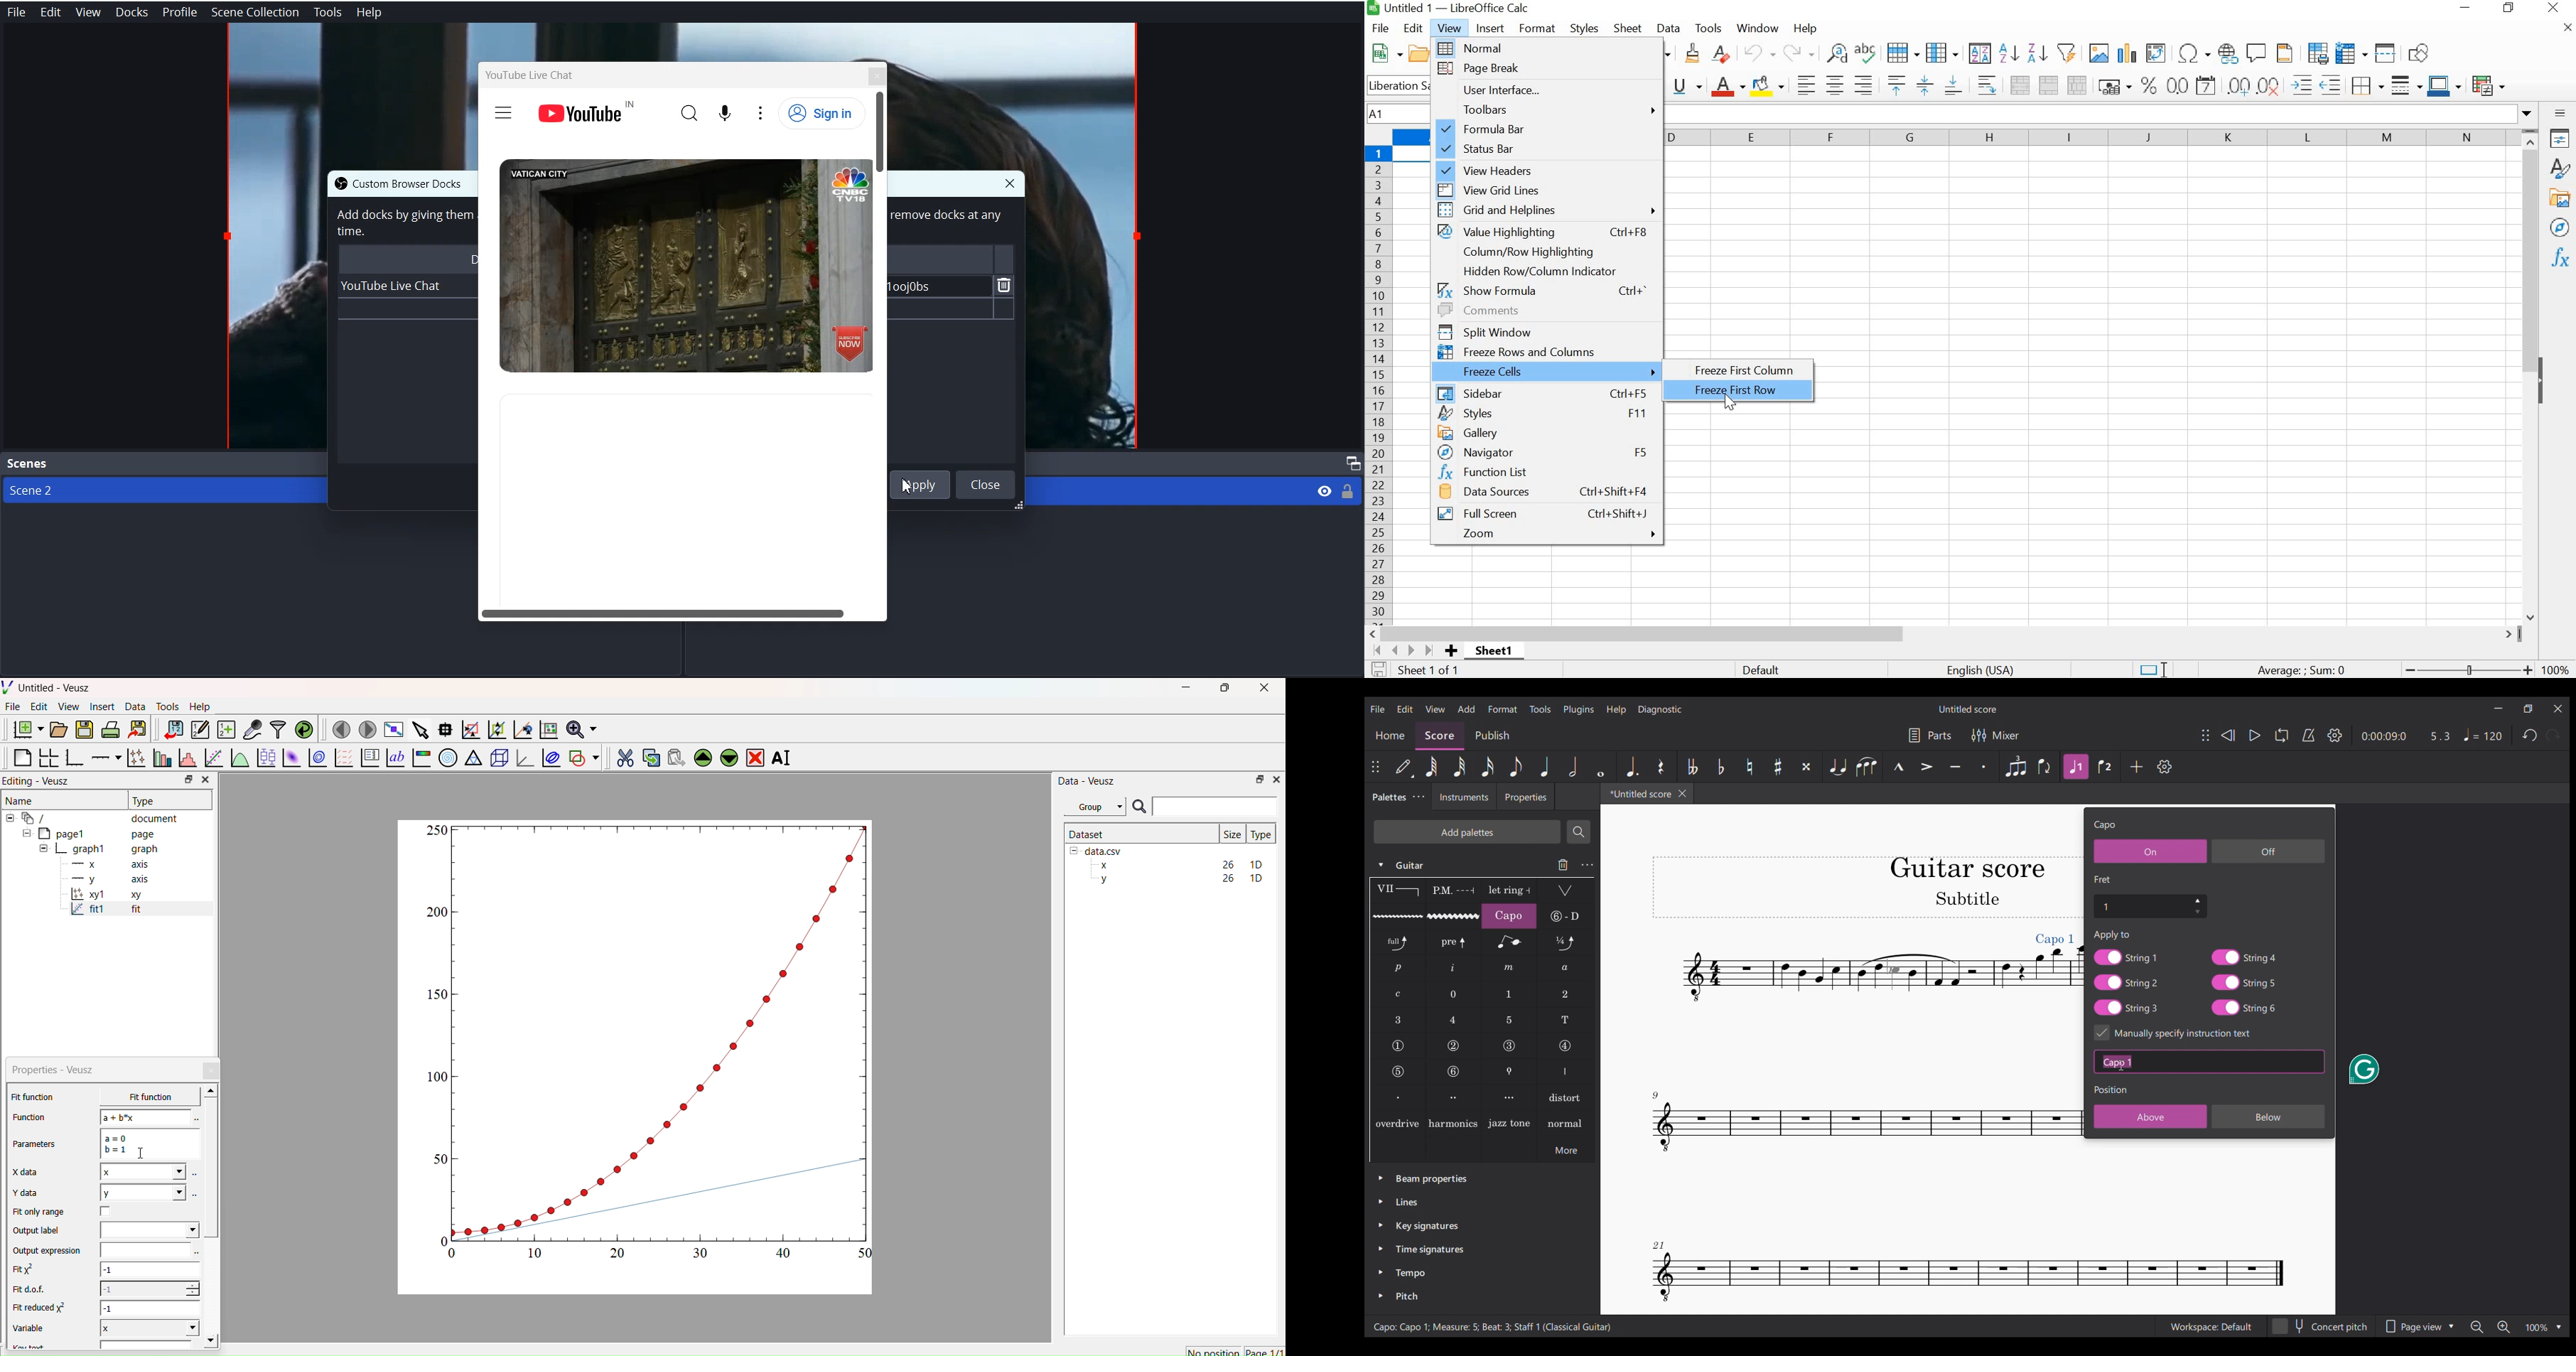  Describe the element at coordinates (2422, 54) in the screenshot. I see `SHOW DRAW FUNCTIONS` at that location.